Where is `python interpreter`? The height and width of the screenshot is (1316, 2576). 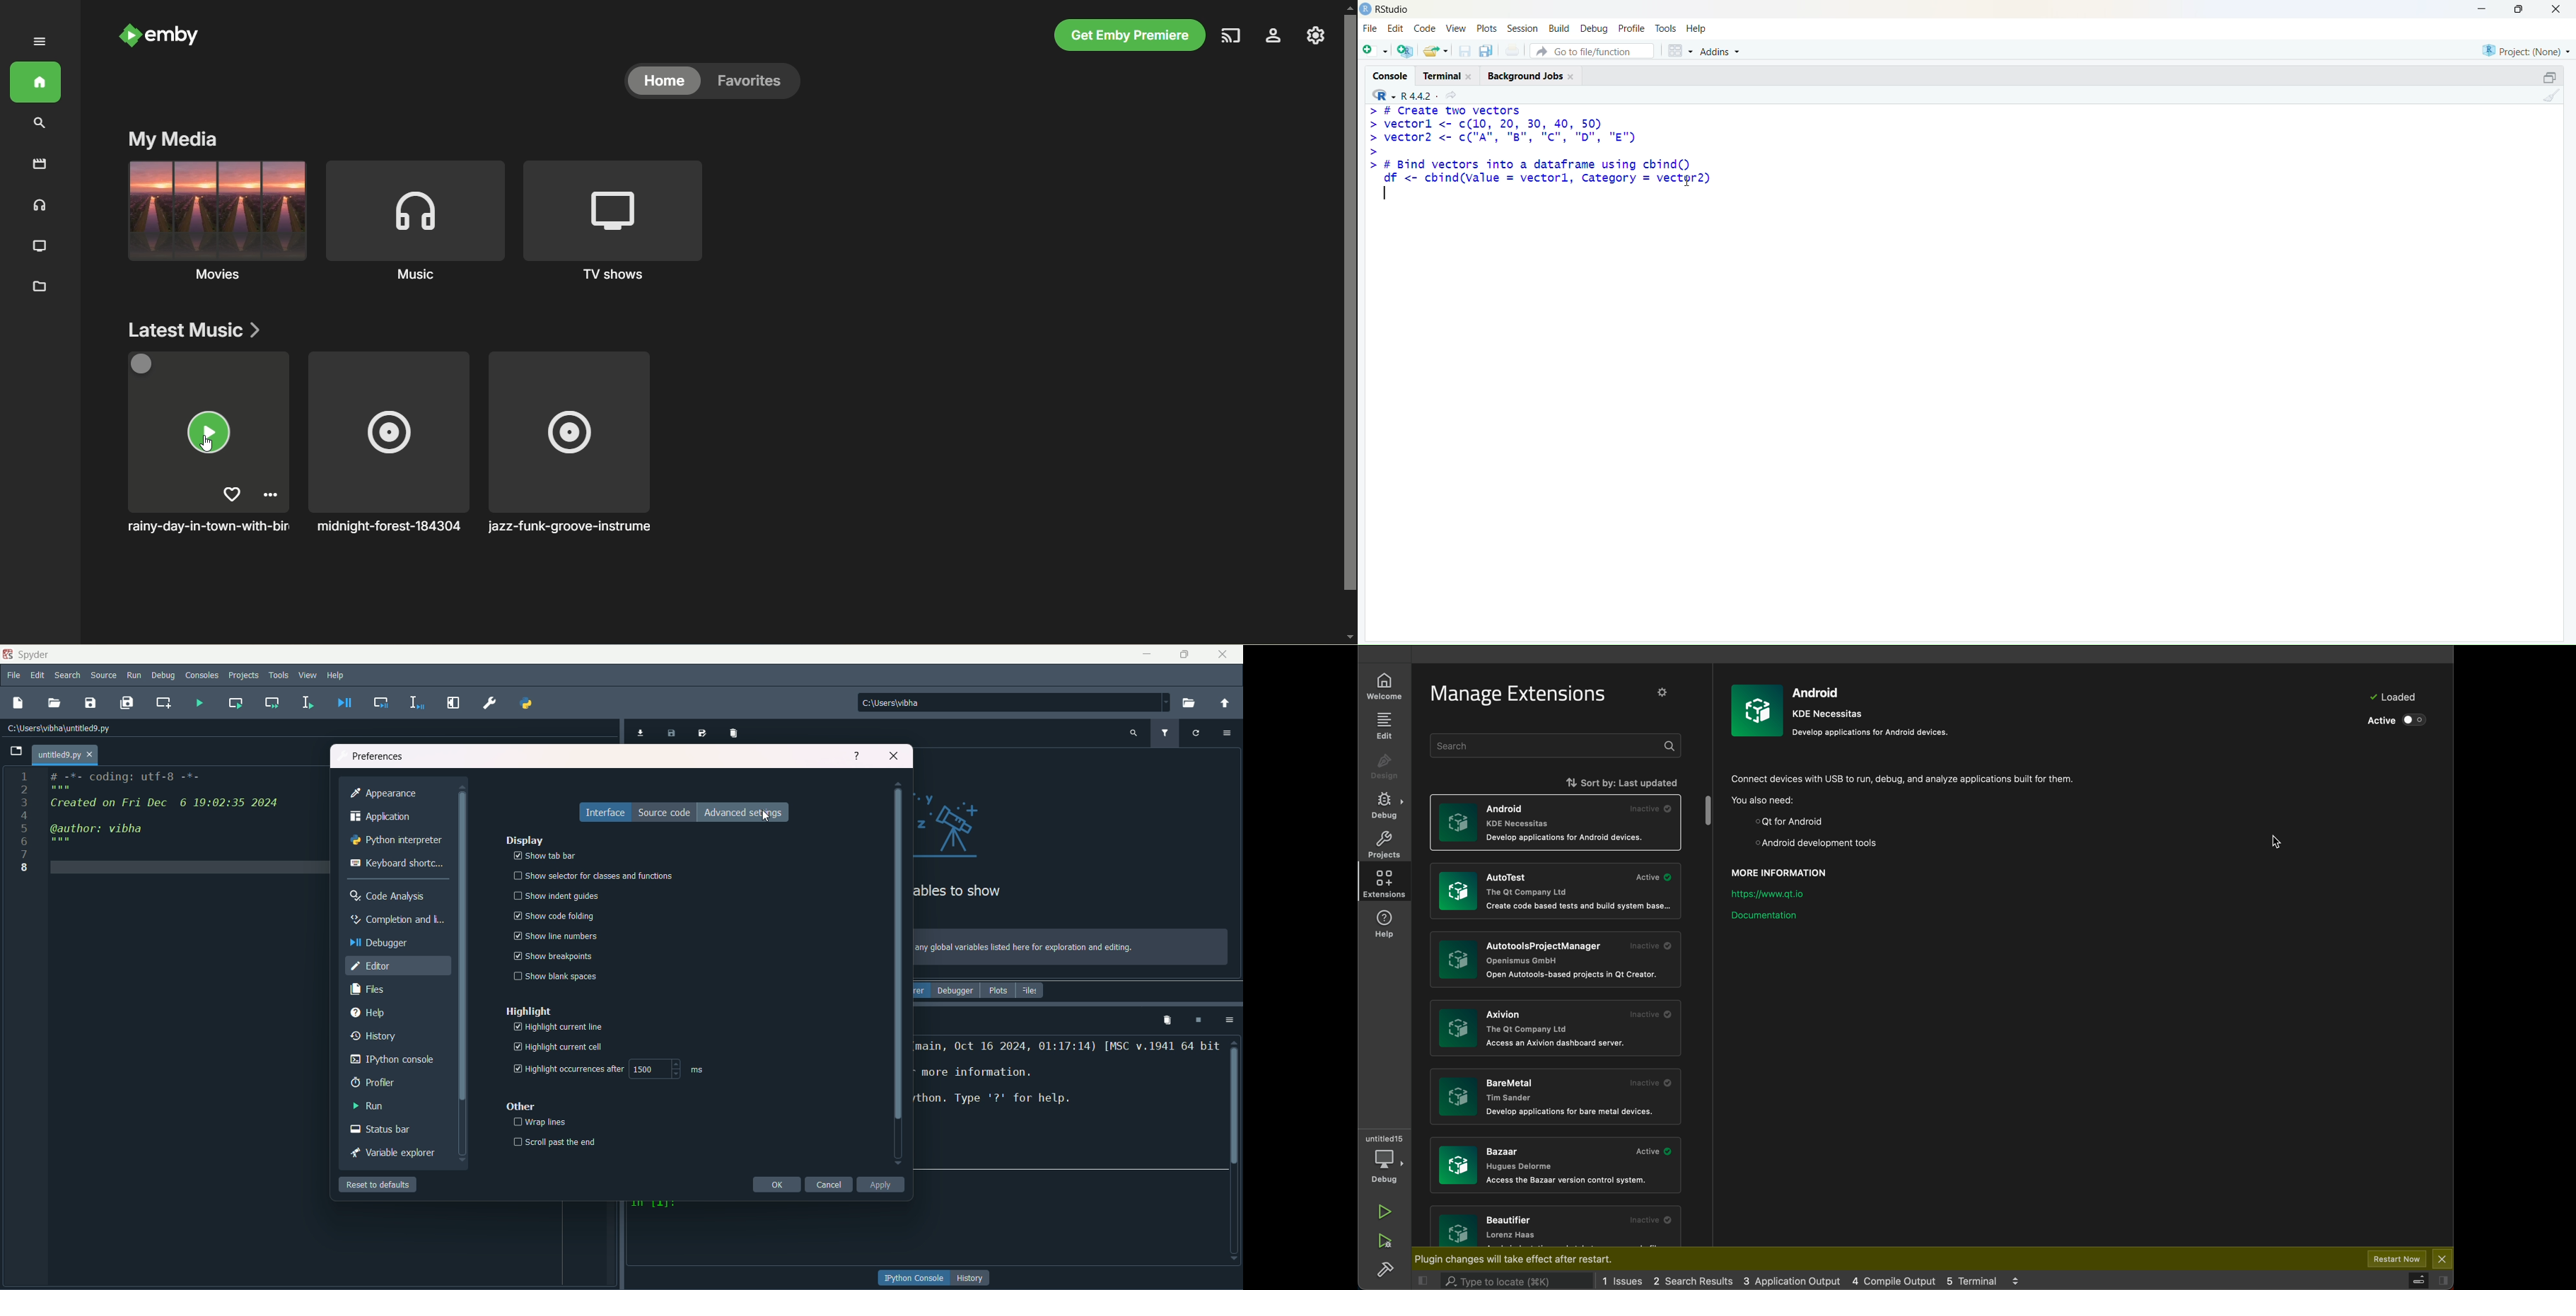
python interpreter is located at coordinates (397, 841).